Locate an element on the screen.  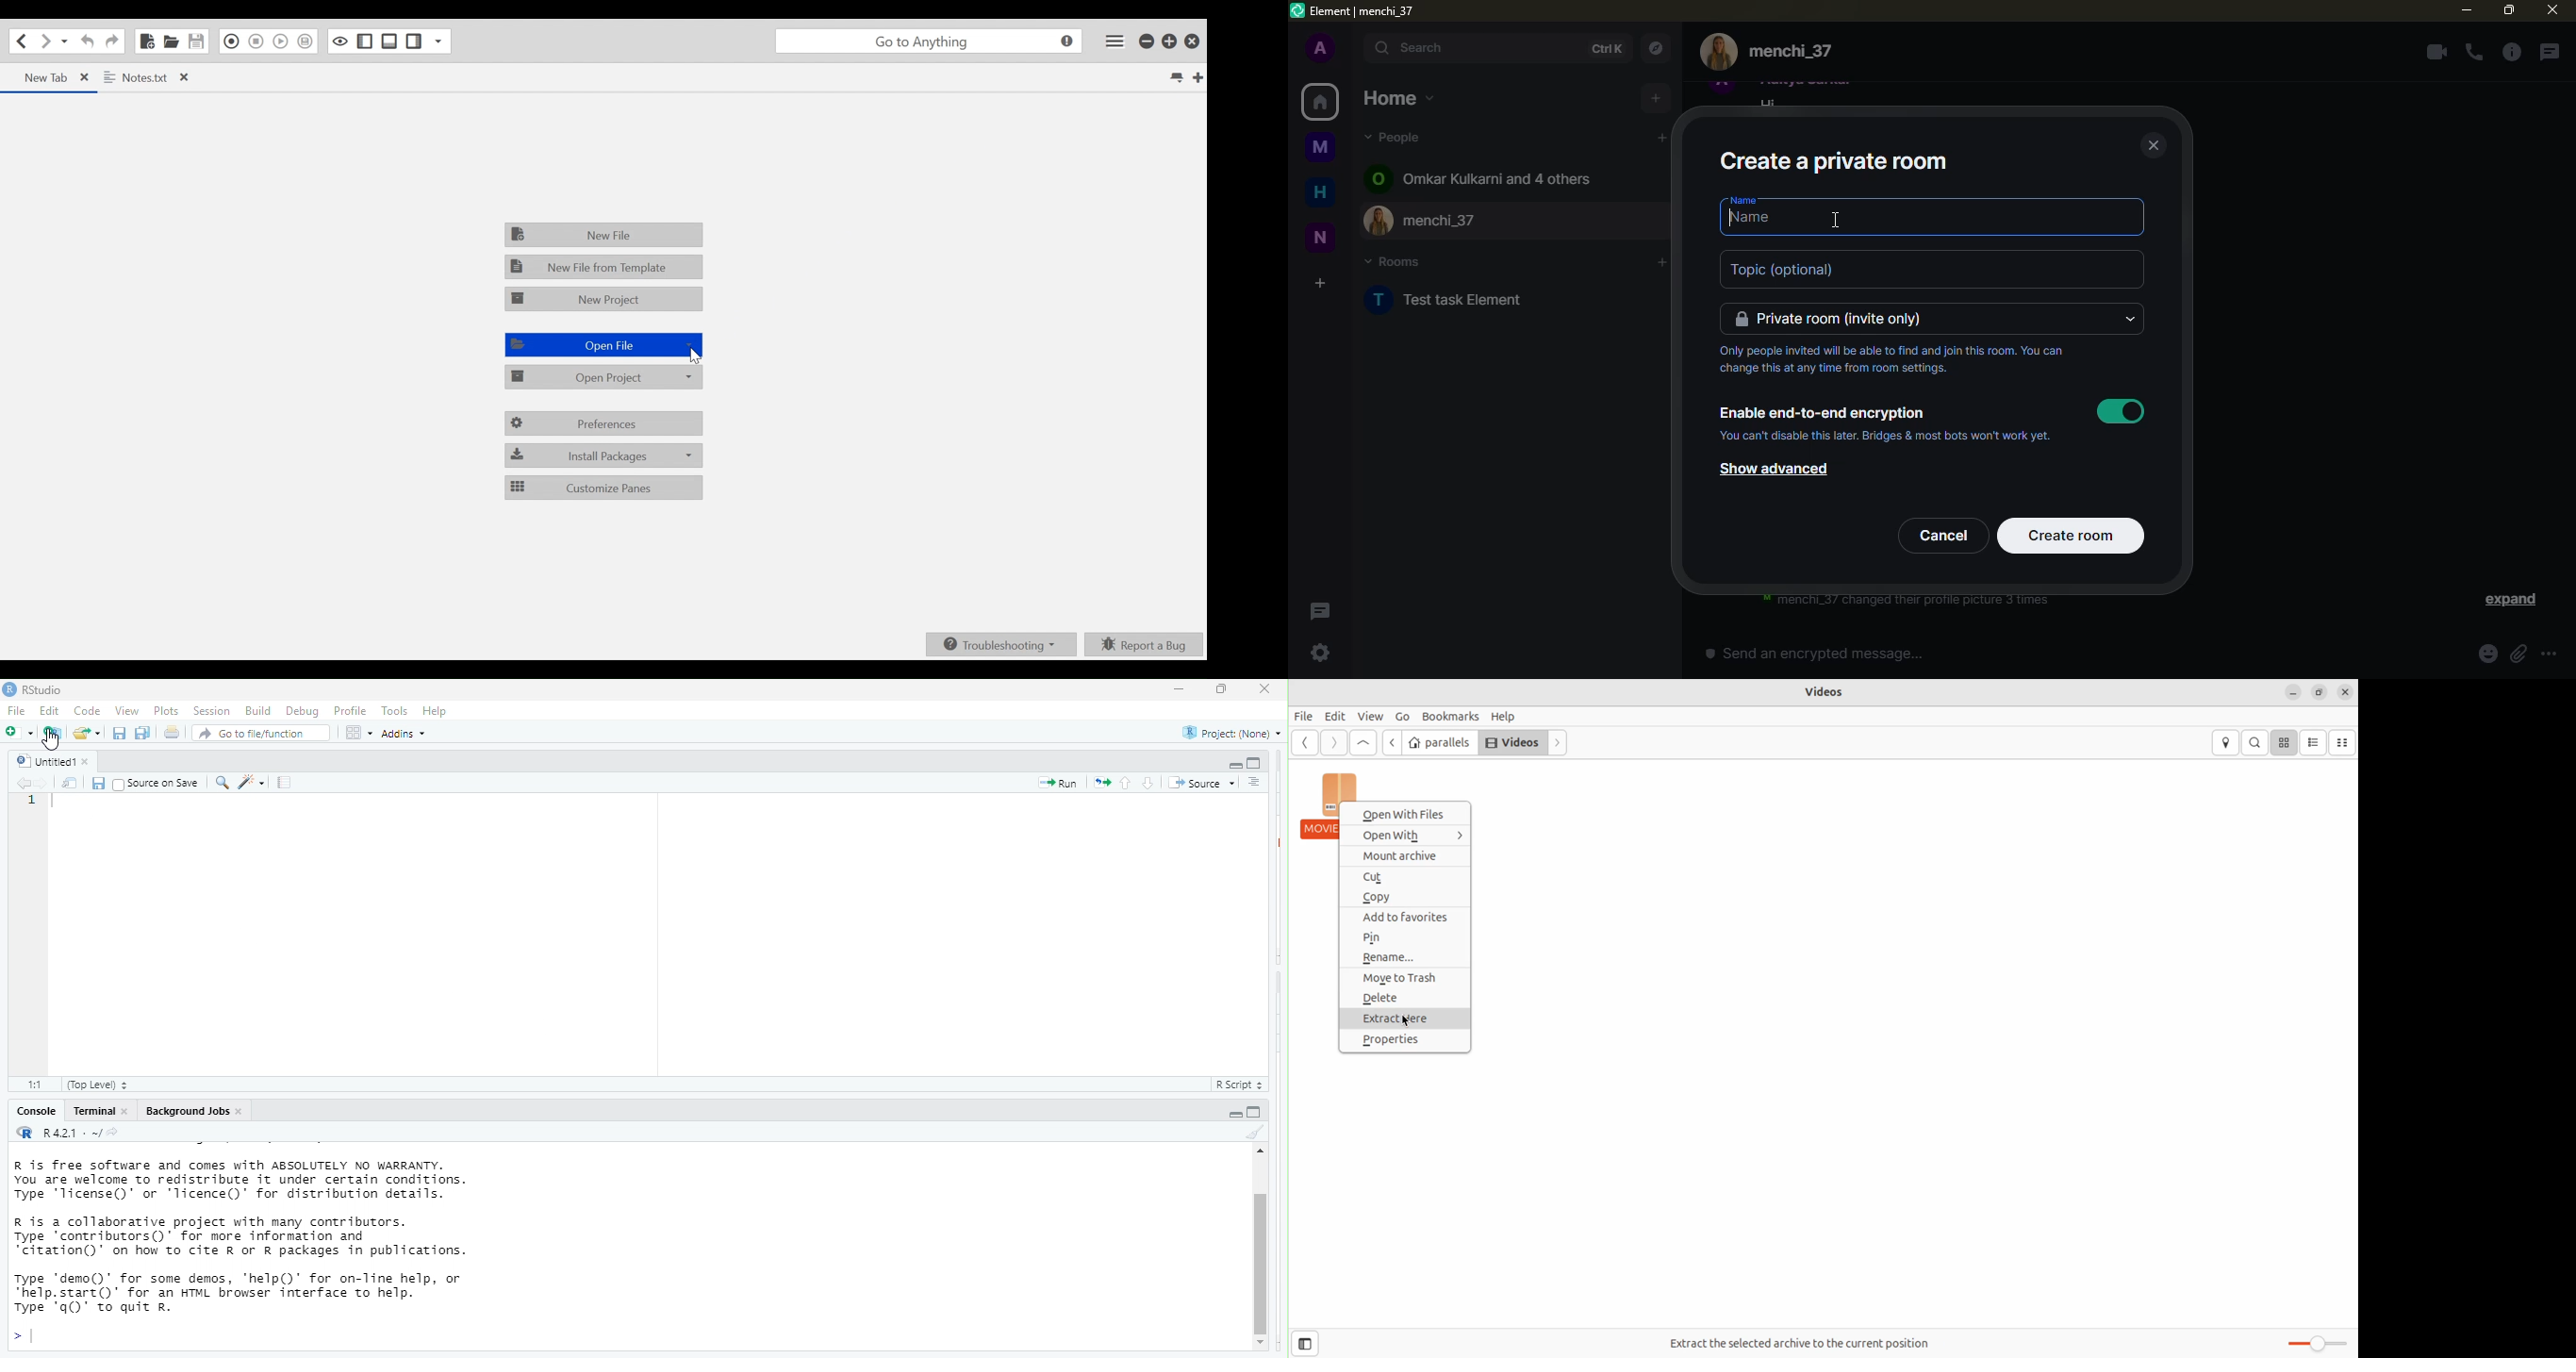
view is located at coordinates (1369, 717).